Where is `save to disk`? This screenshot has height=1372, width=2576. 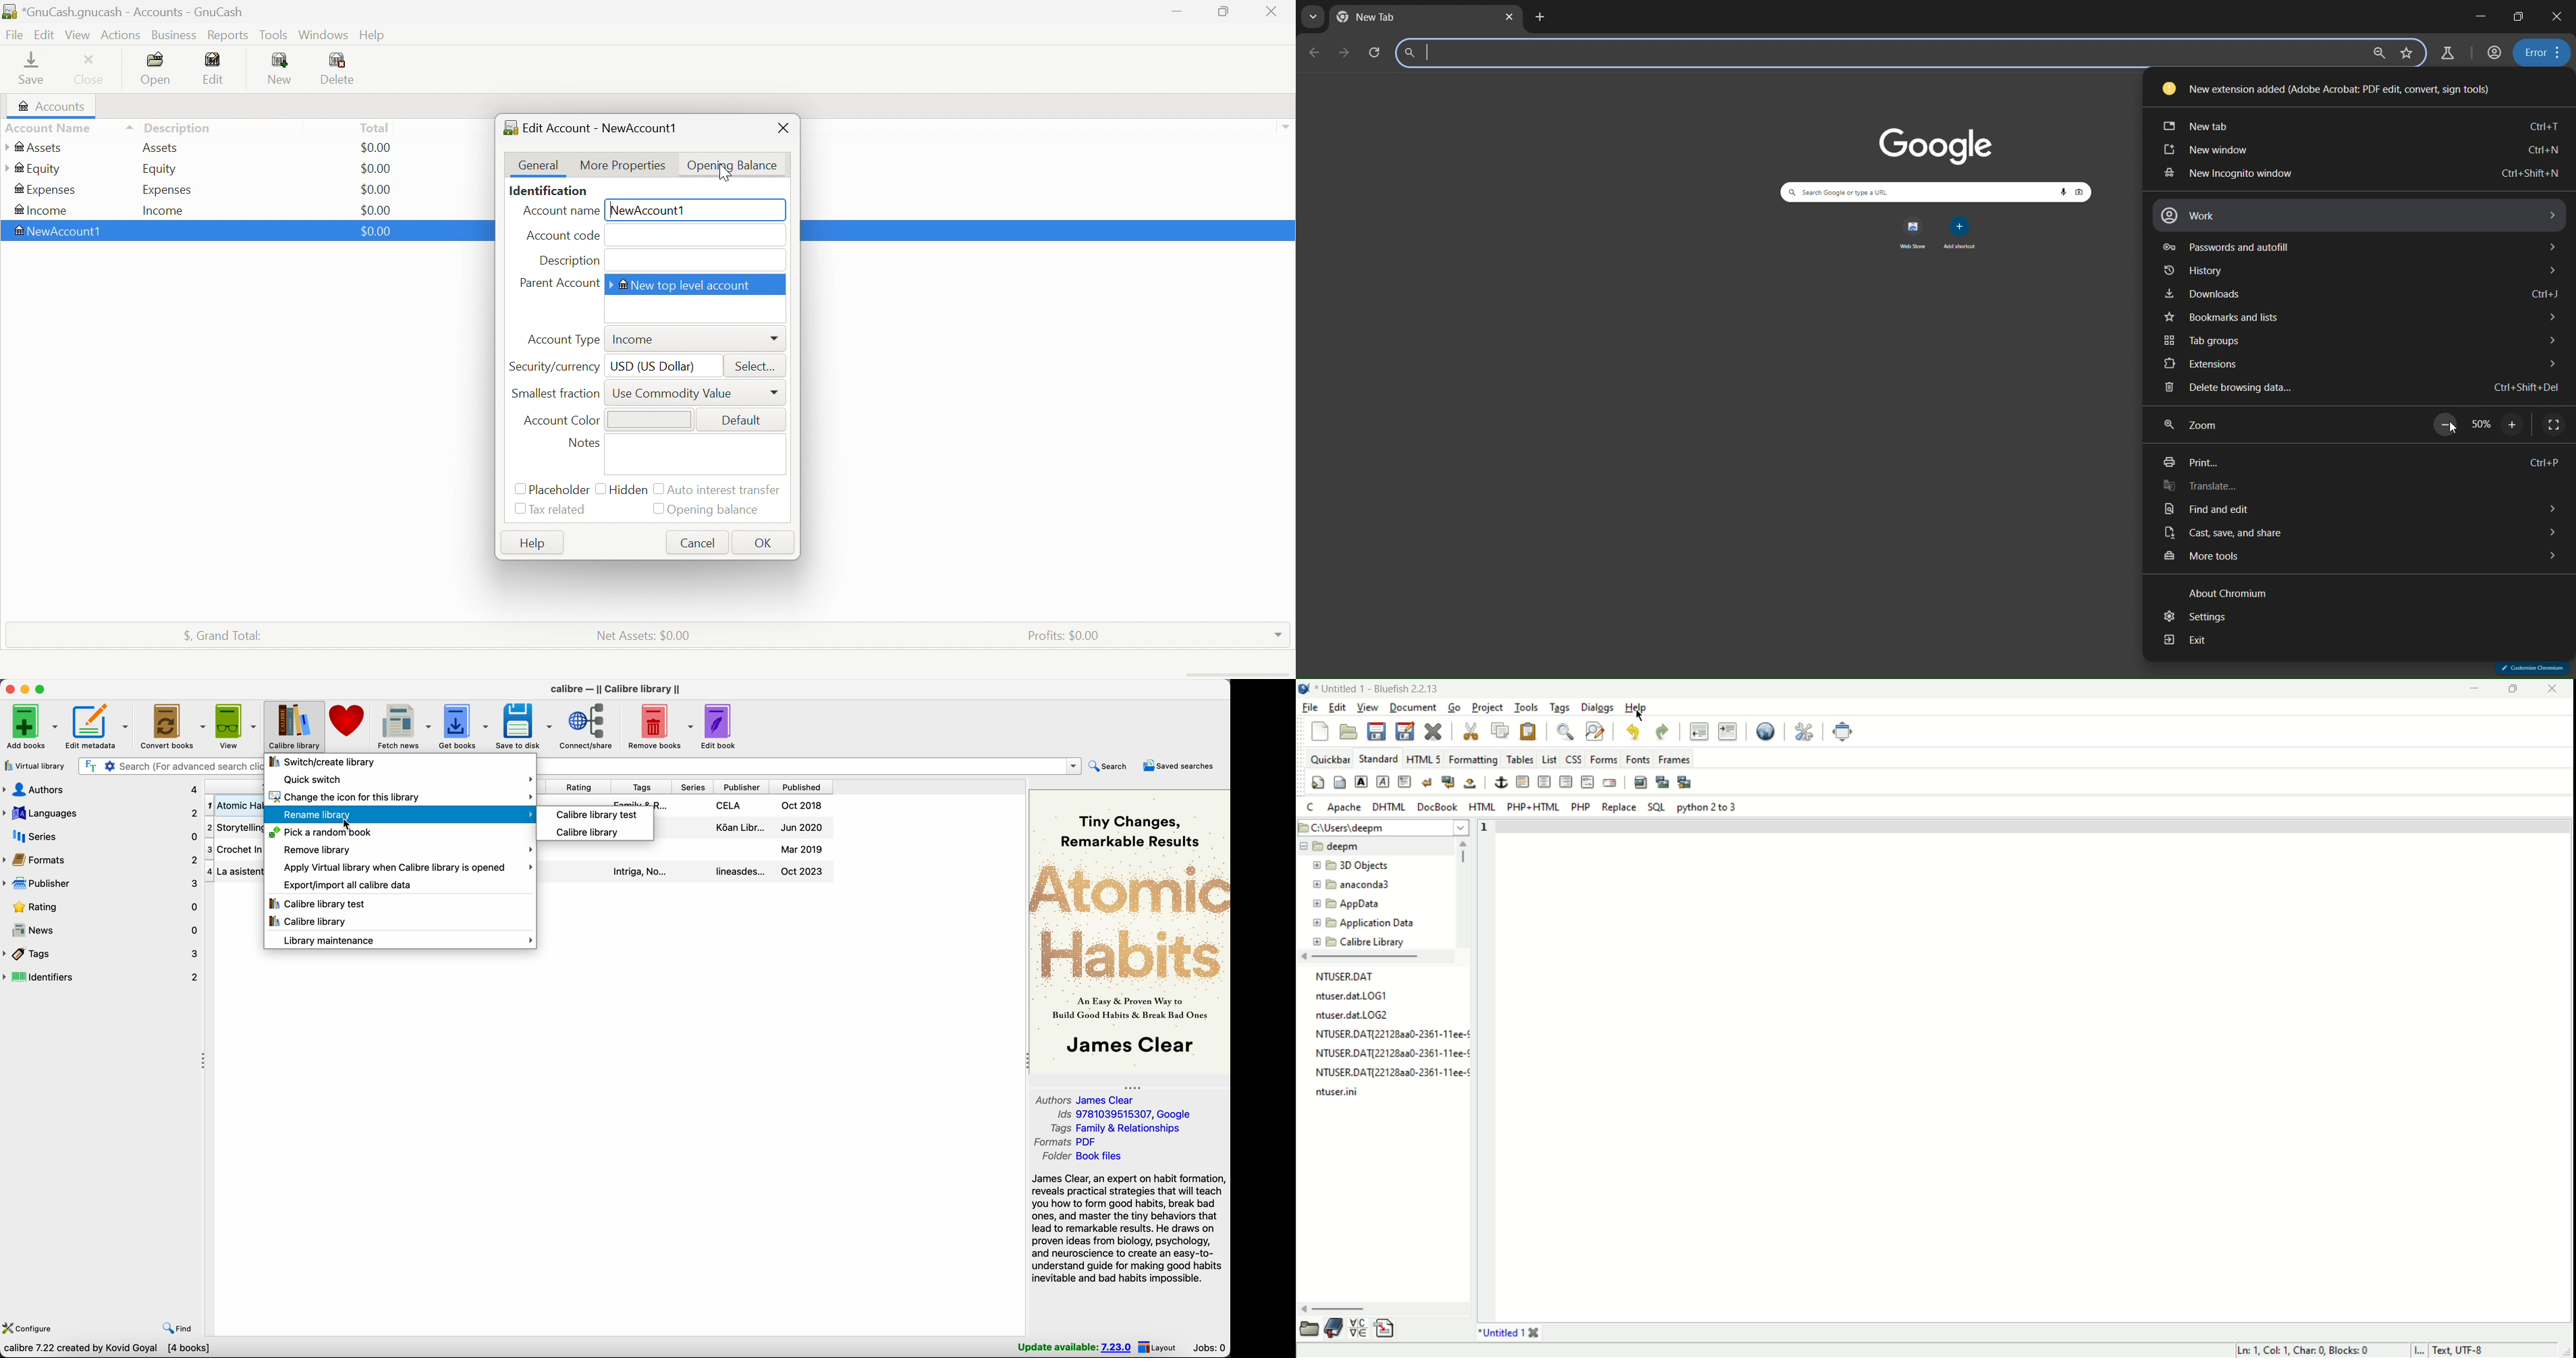
save to disk is located at coordinates (524, 726).